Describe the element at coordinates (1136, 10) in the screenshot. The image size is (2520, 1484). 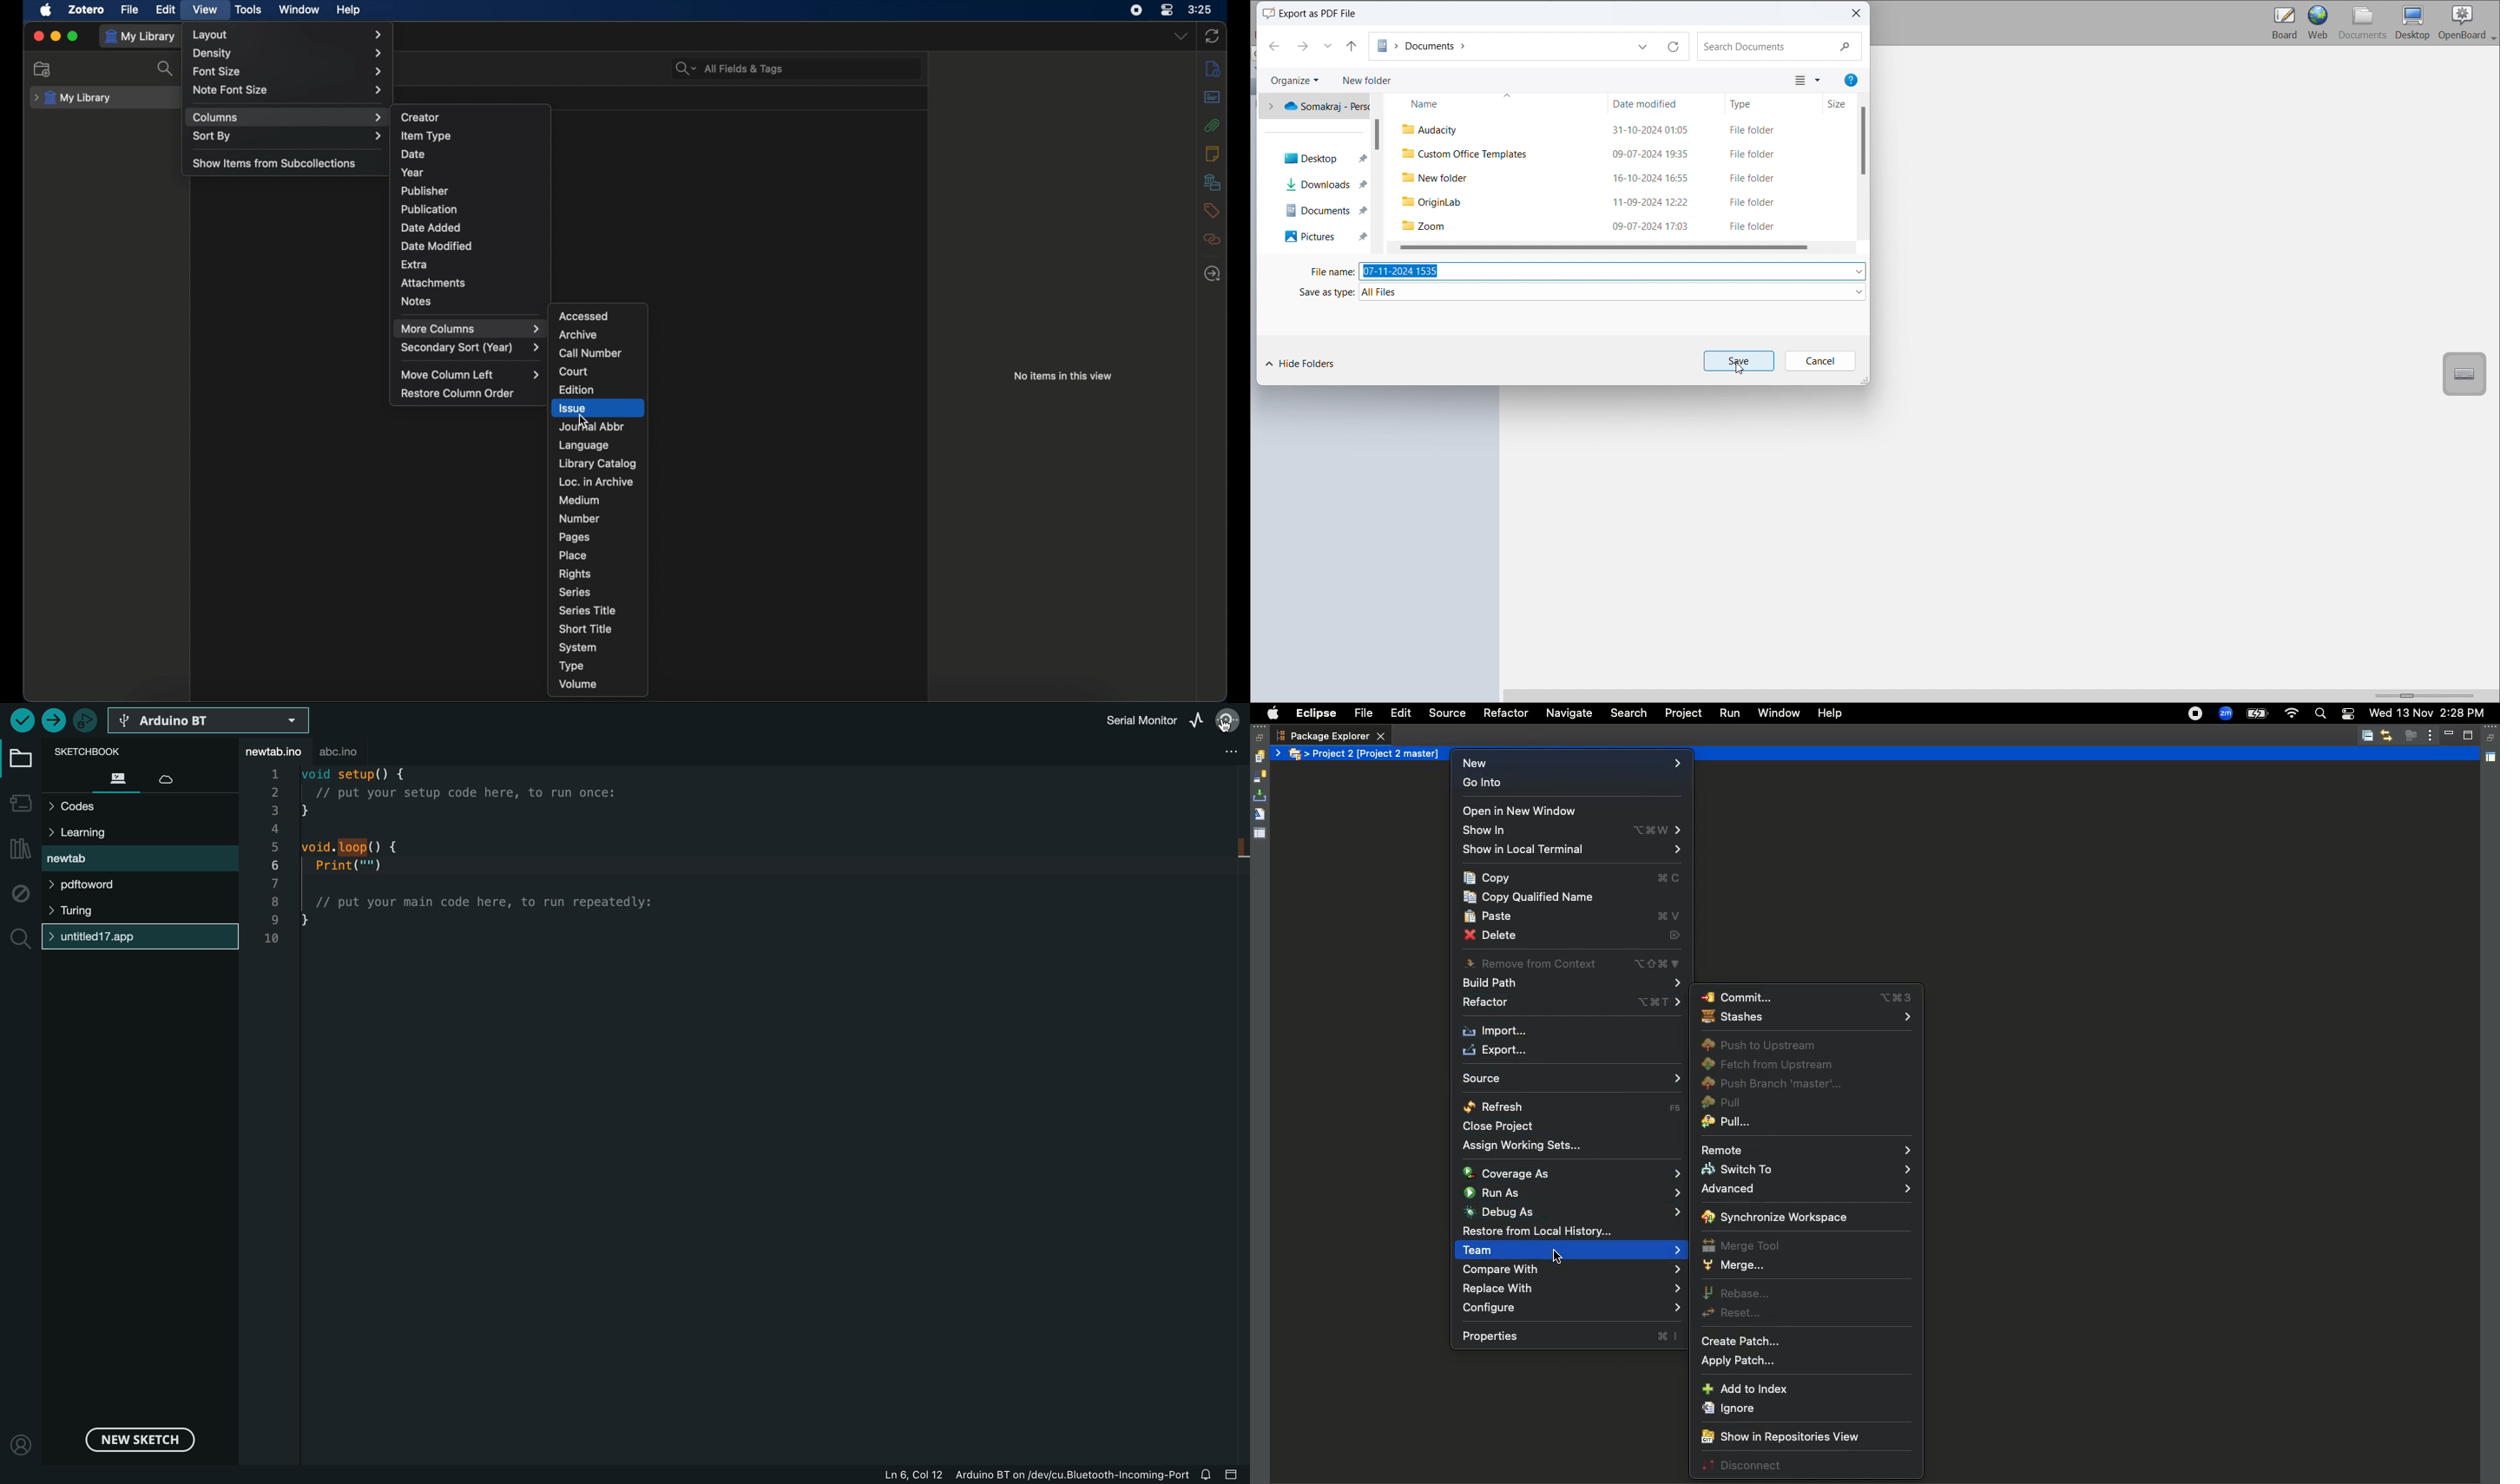
I see `screen recorder` at that location.